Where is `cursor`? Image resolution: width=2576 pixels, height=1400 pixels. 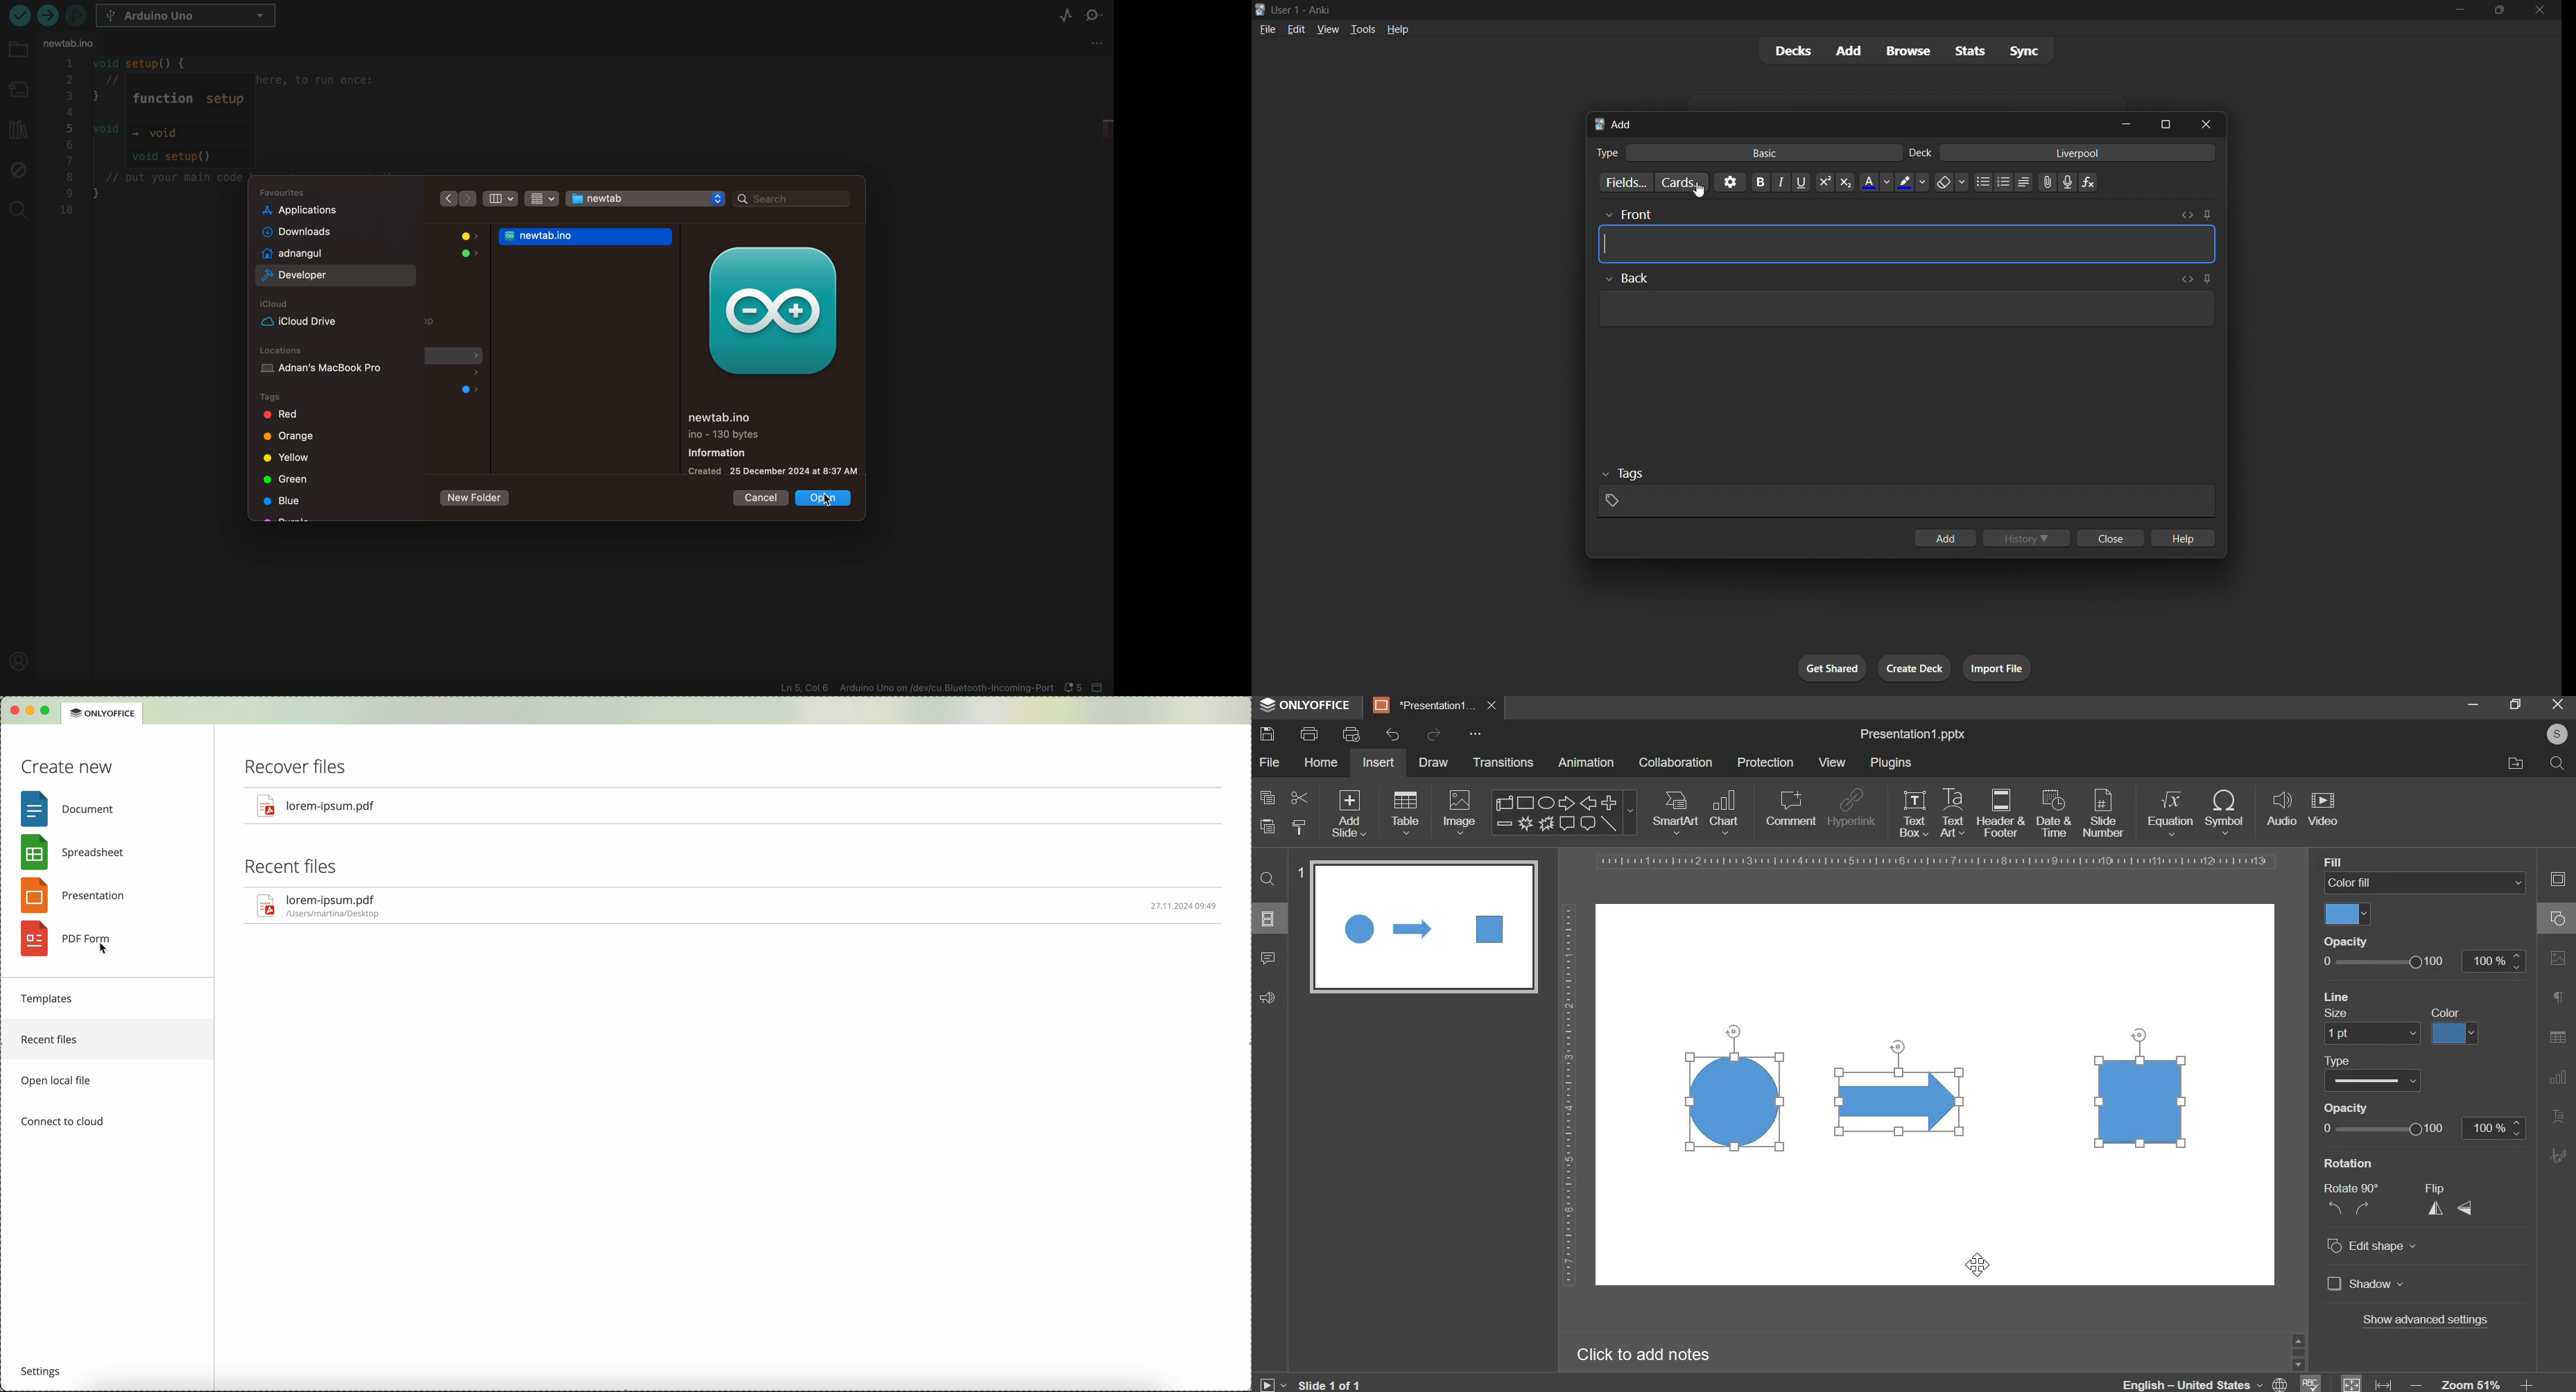 cursor is located at coordinates (1697, 190).